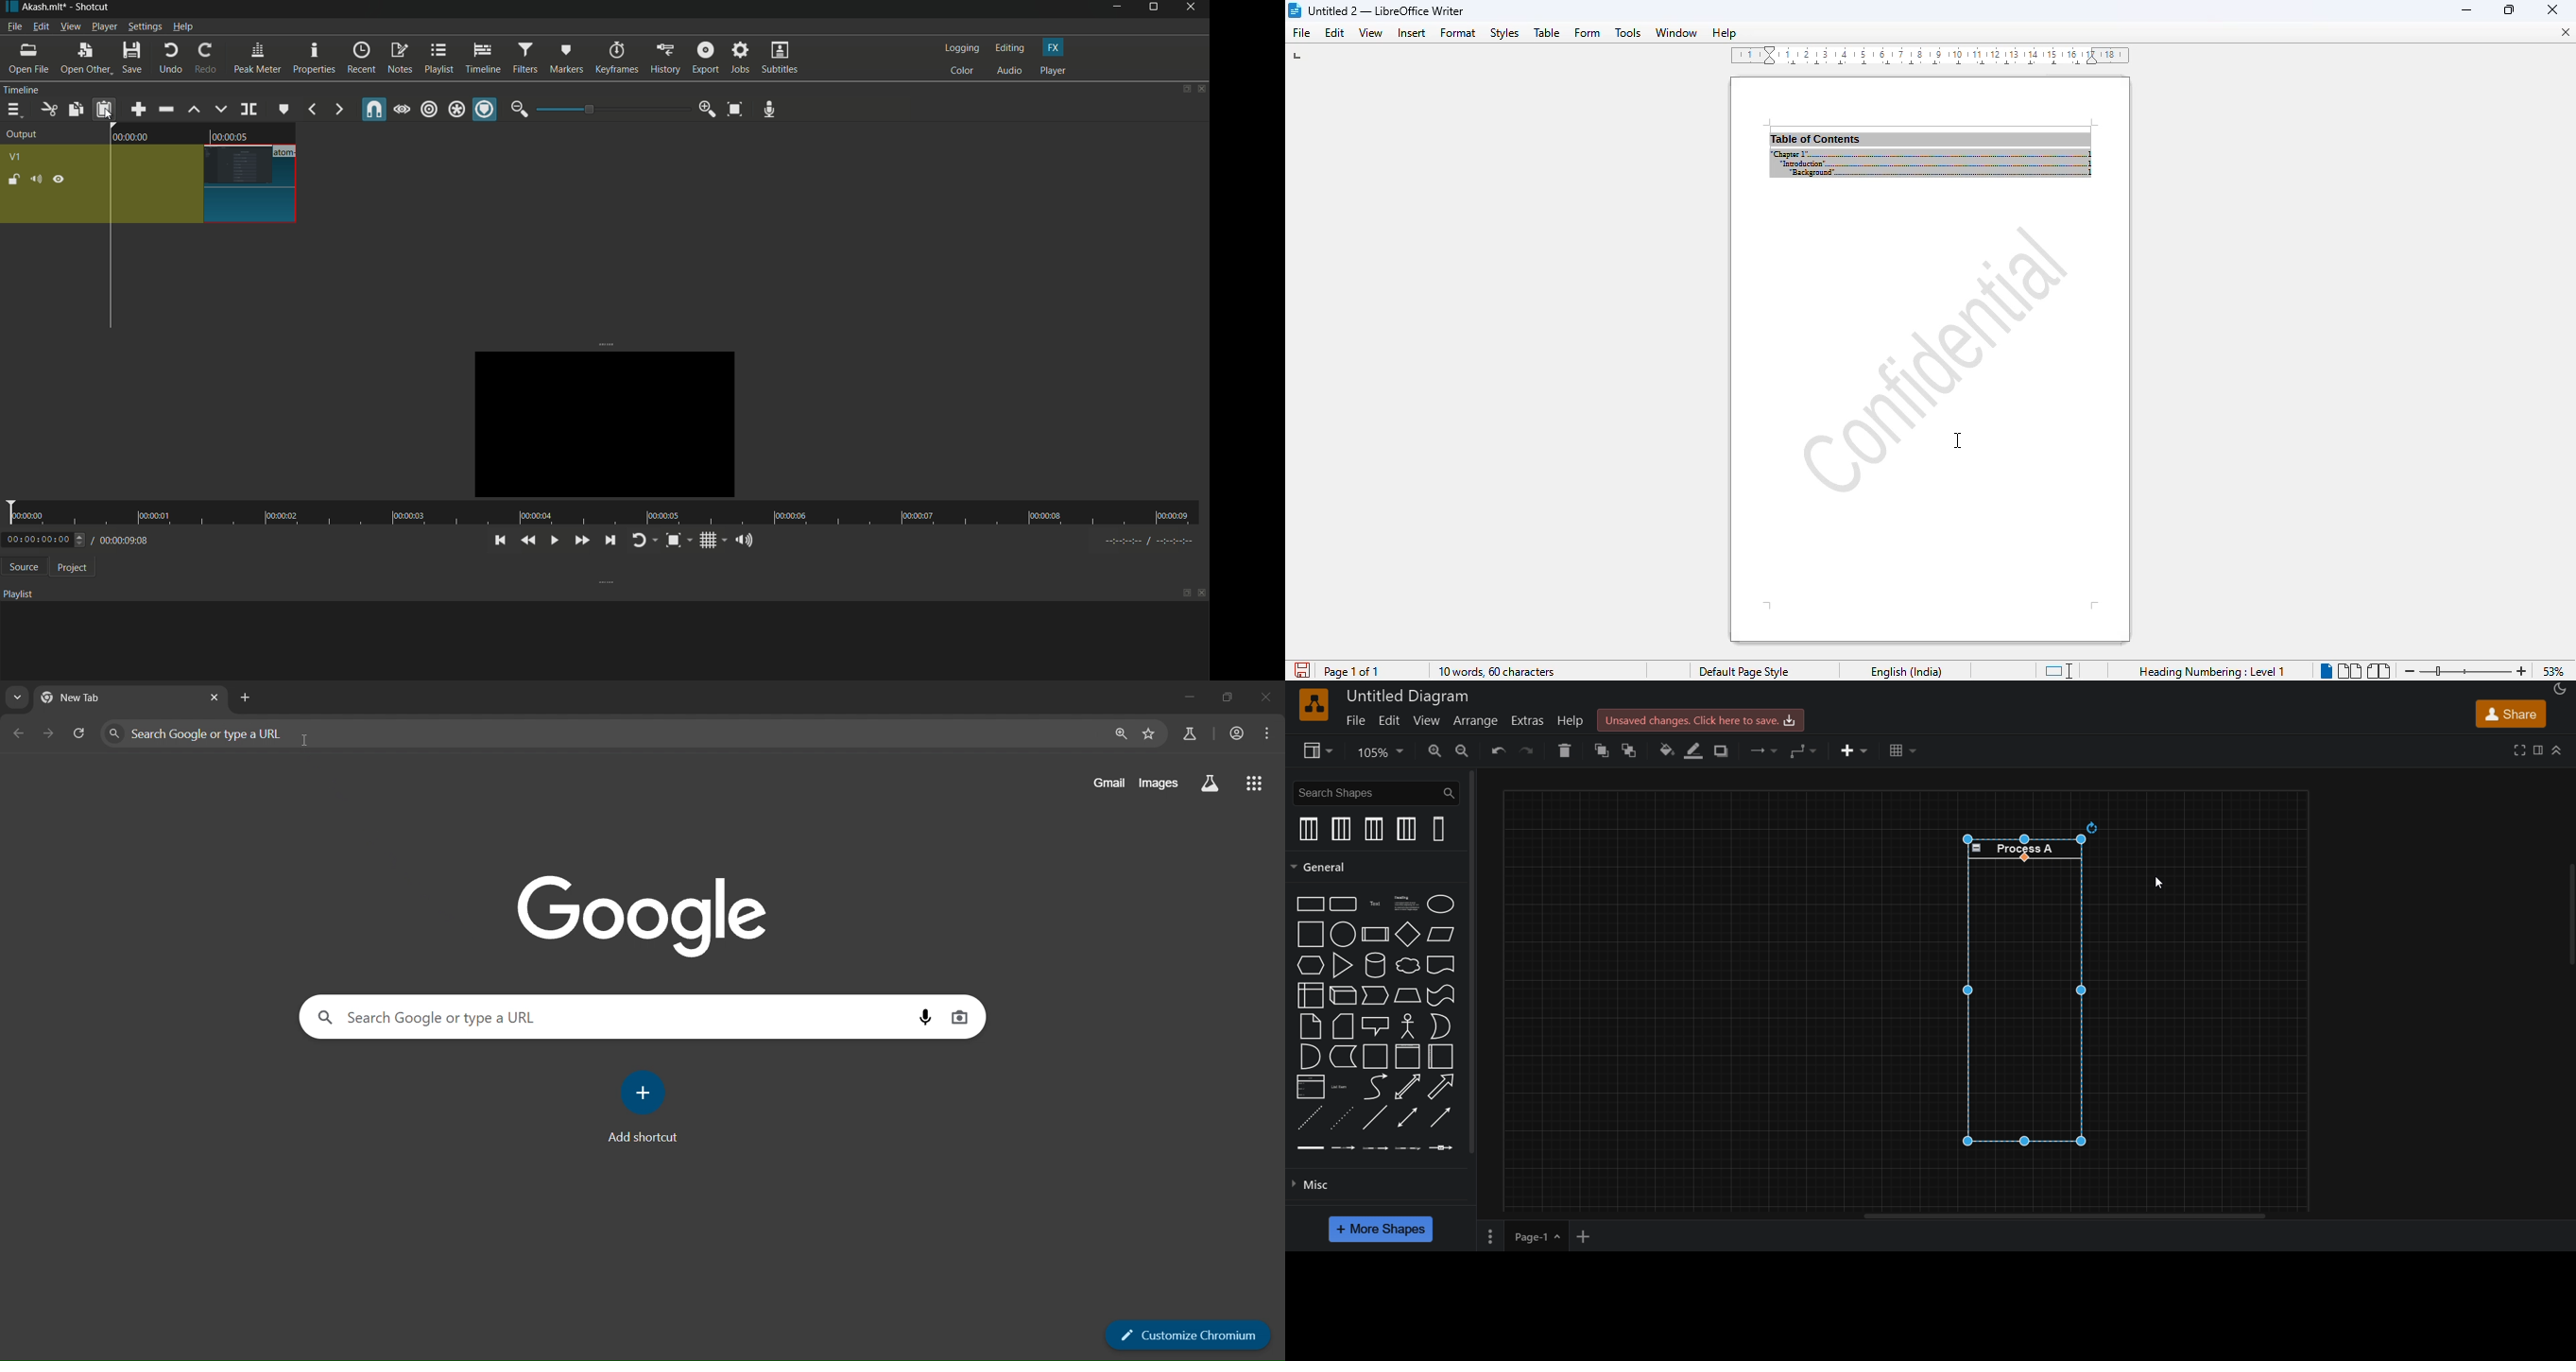 Image resolution: width=2576 pixels, height=1372 pixels. I want to click on jobs, so click(740, 59).